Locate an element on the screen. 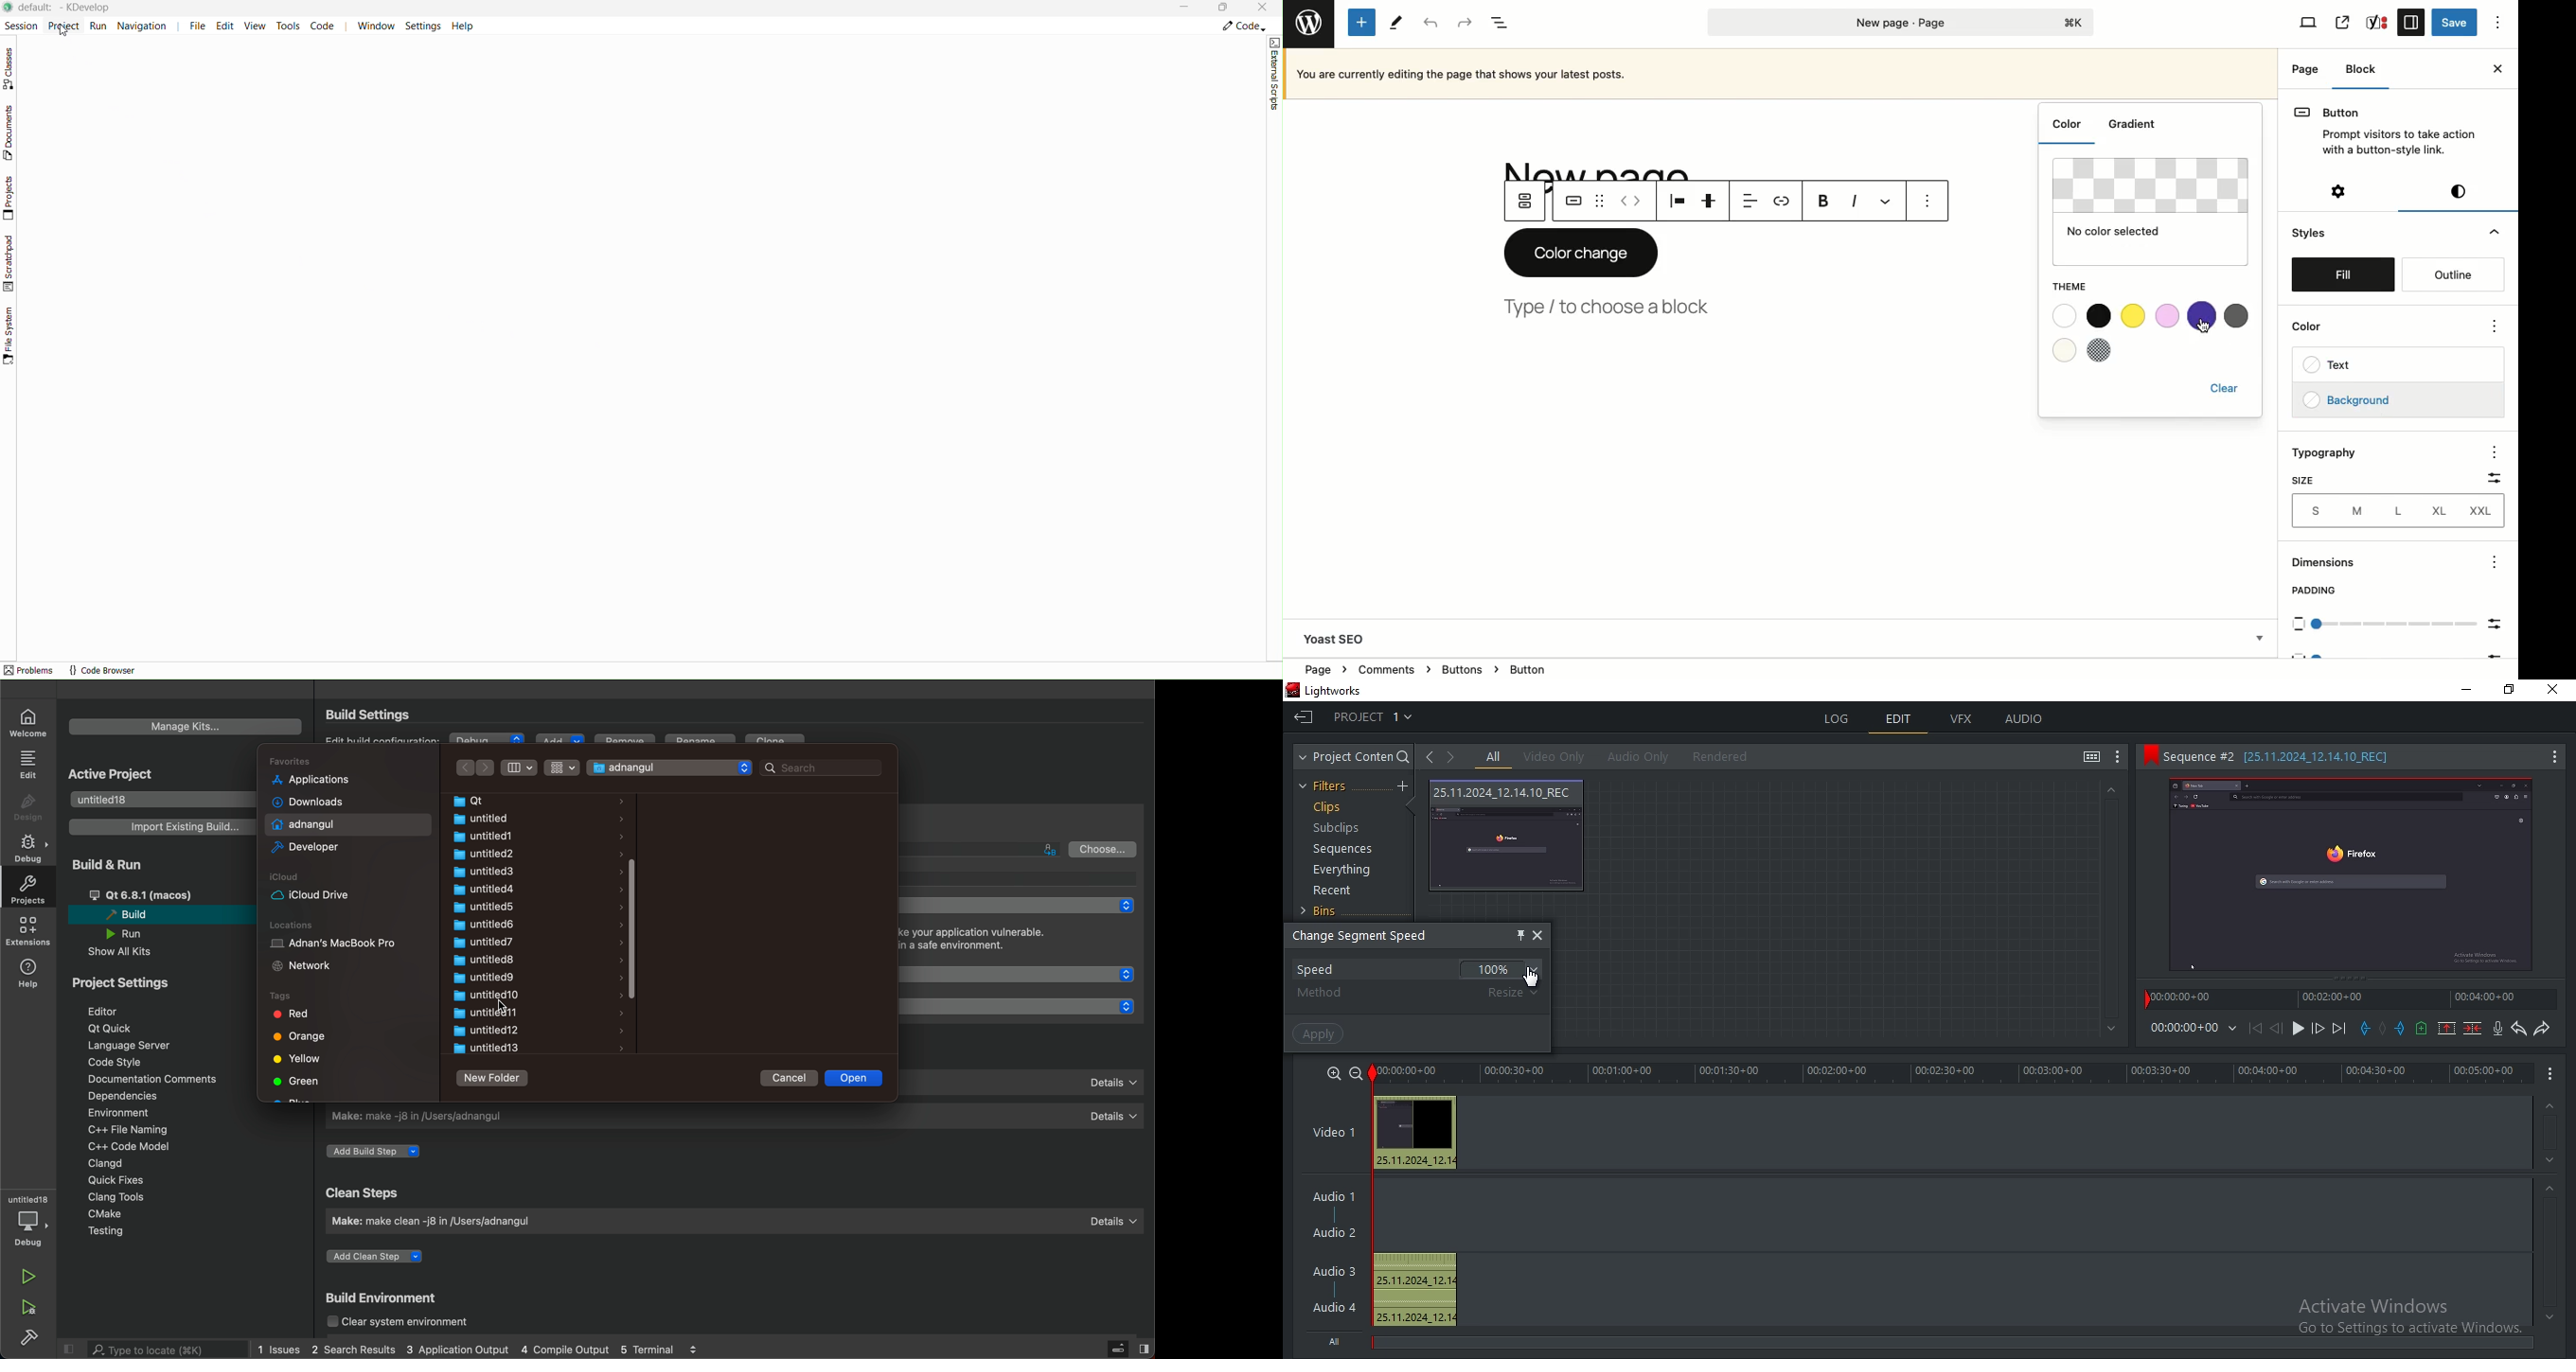 The image size is (2576, 1372). show all kits is located at coordinates (120, 953).